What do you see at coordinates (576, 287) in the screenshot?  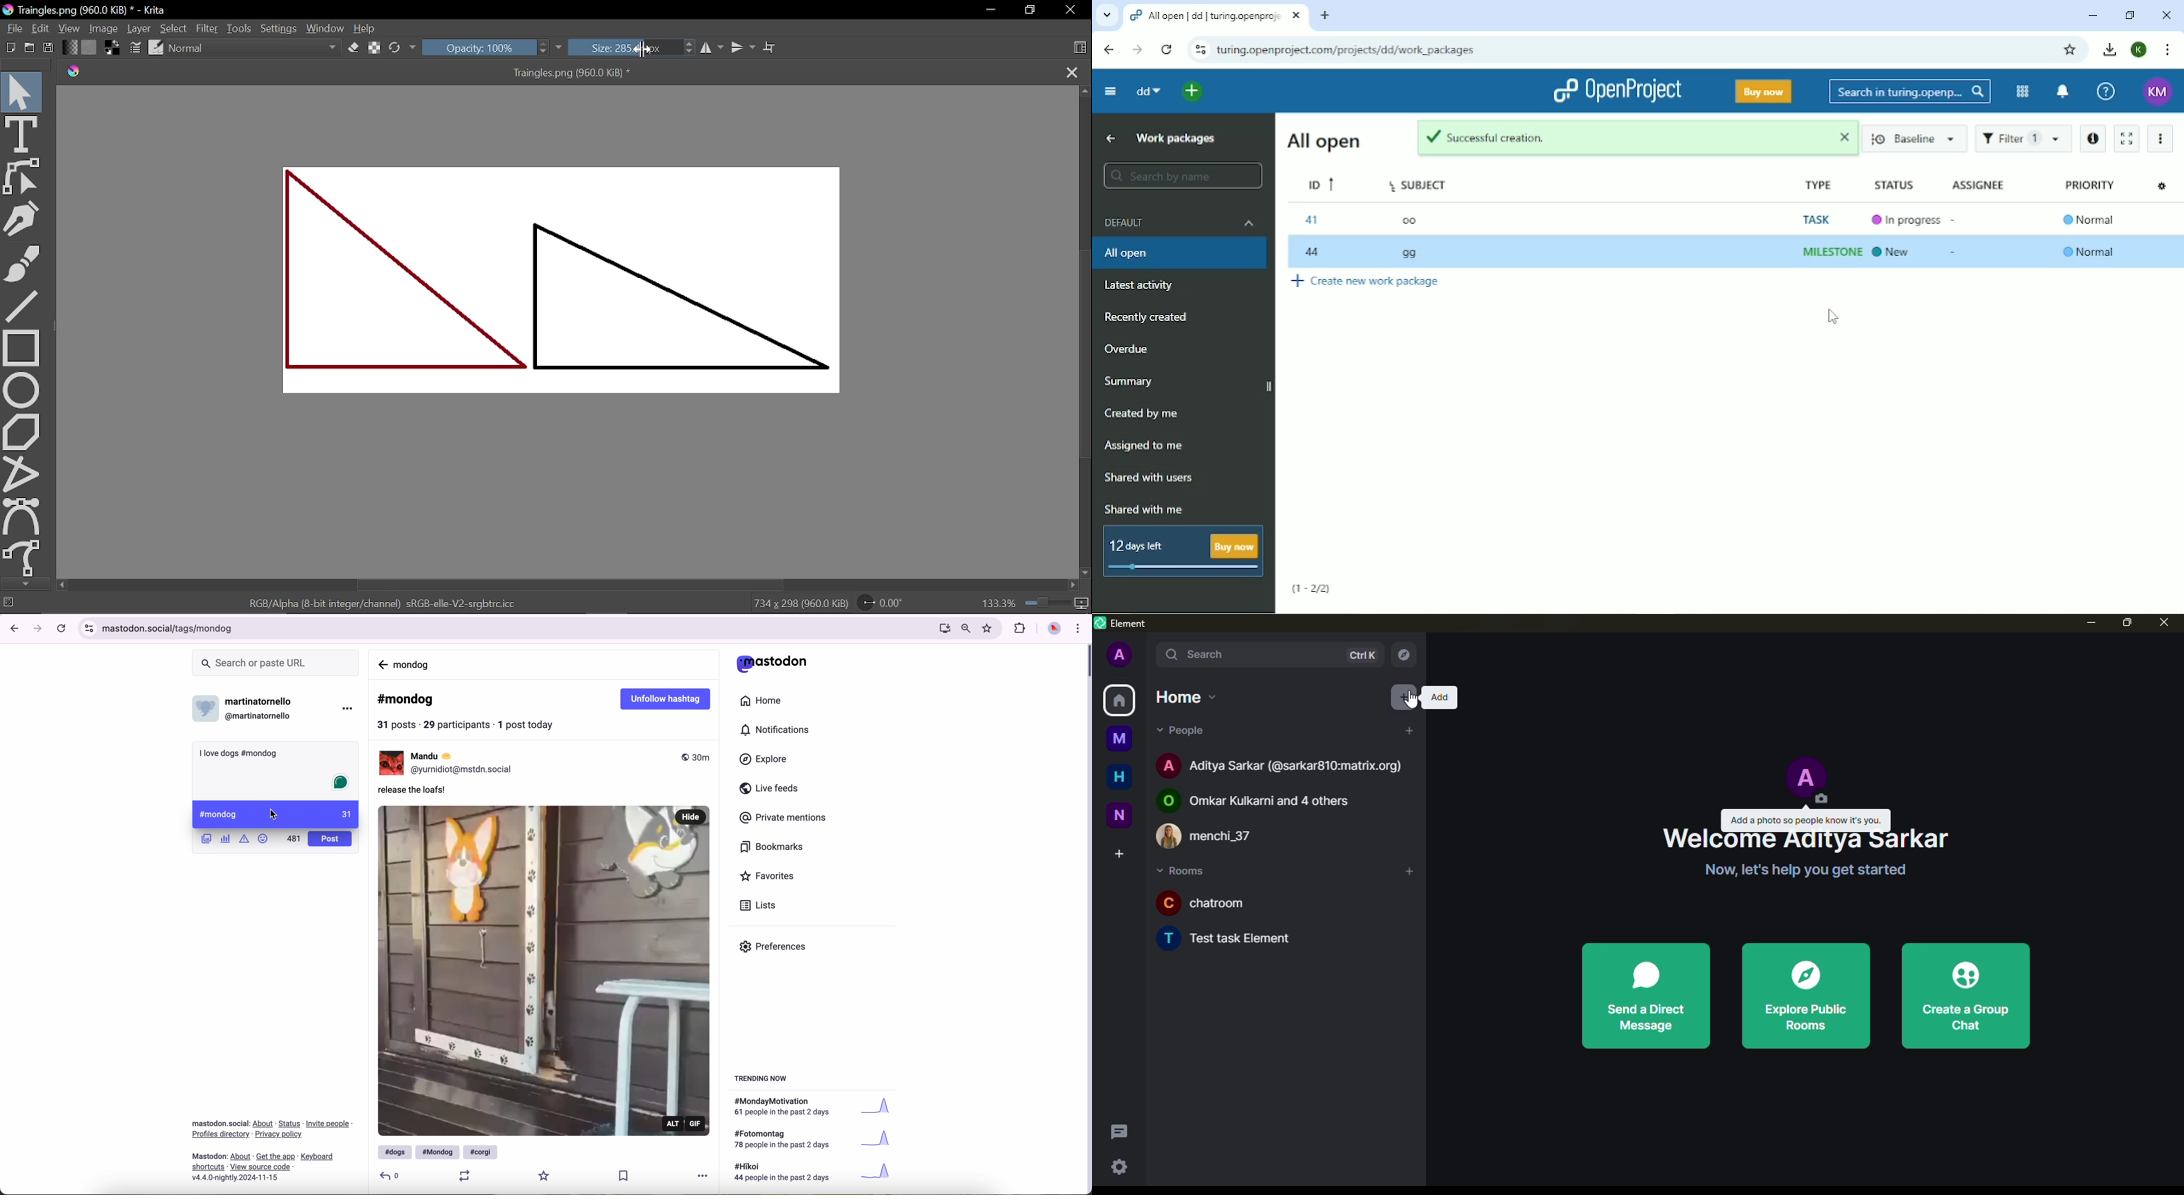 I see `Two triangles` at bounding box center [576, 287].